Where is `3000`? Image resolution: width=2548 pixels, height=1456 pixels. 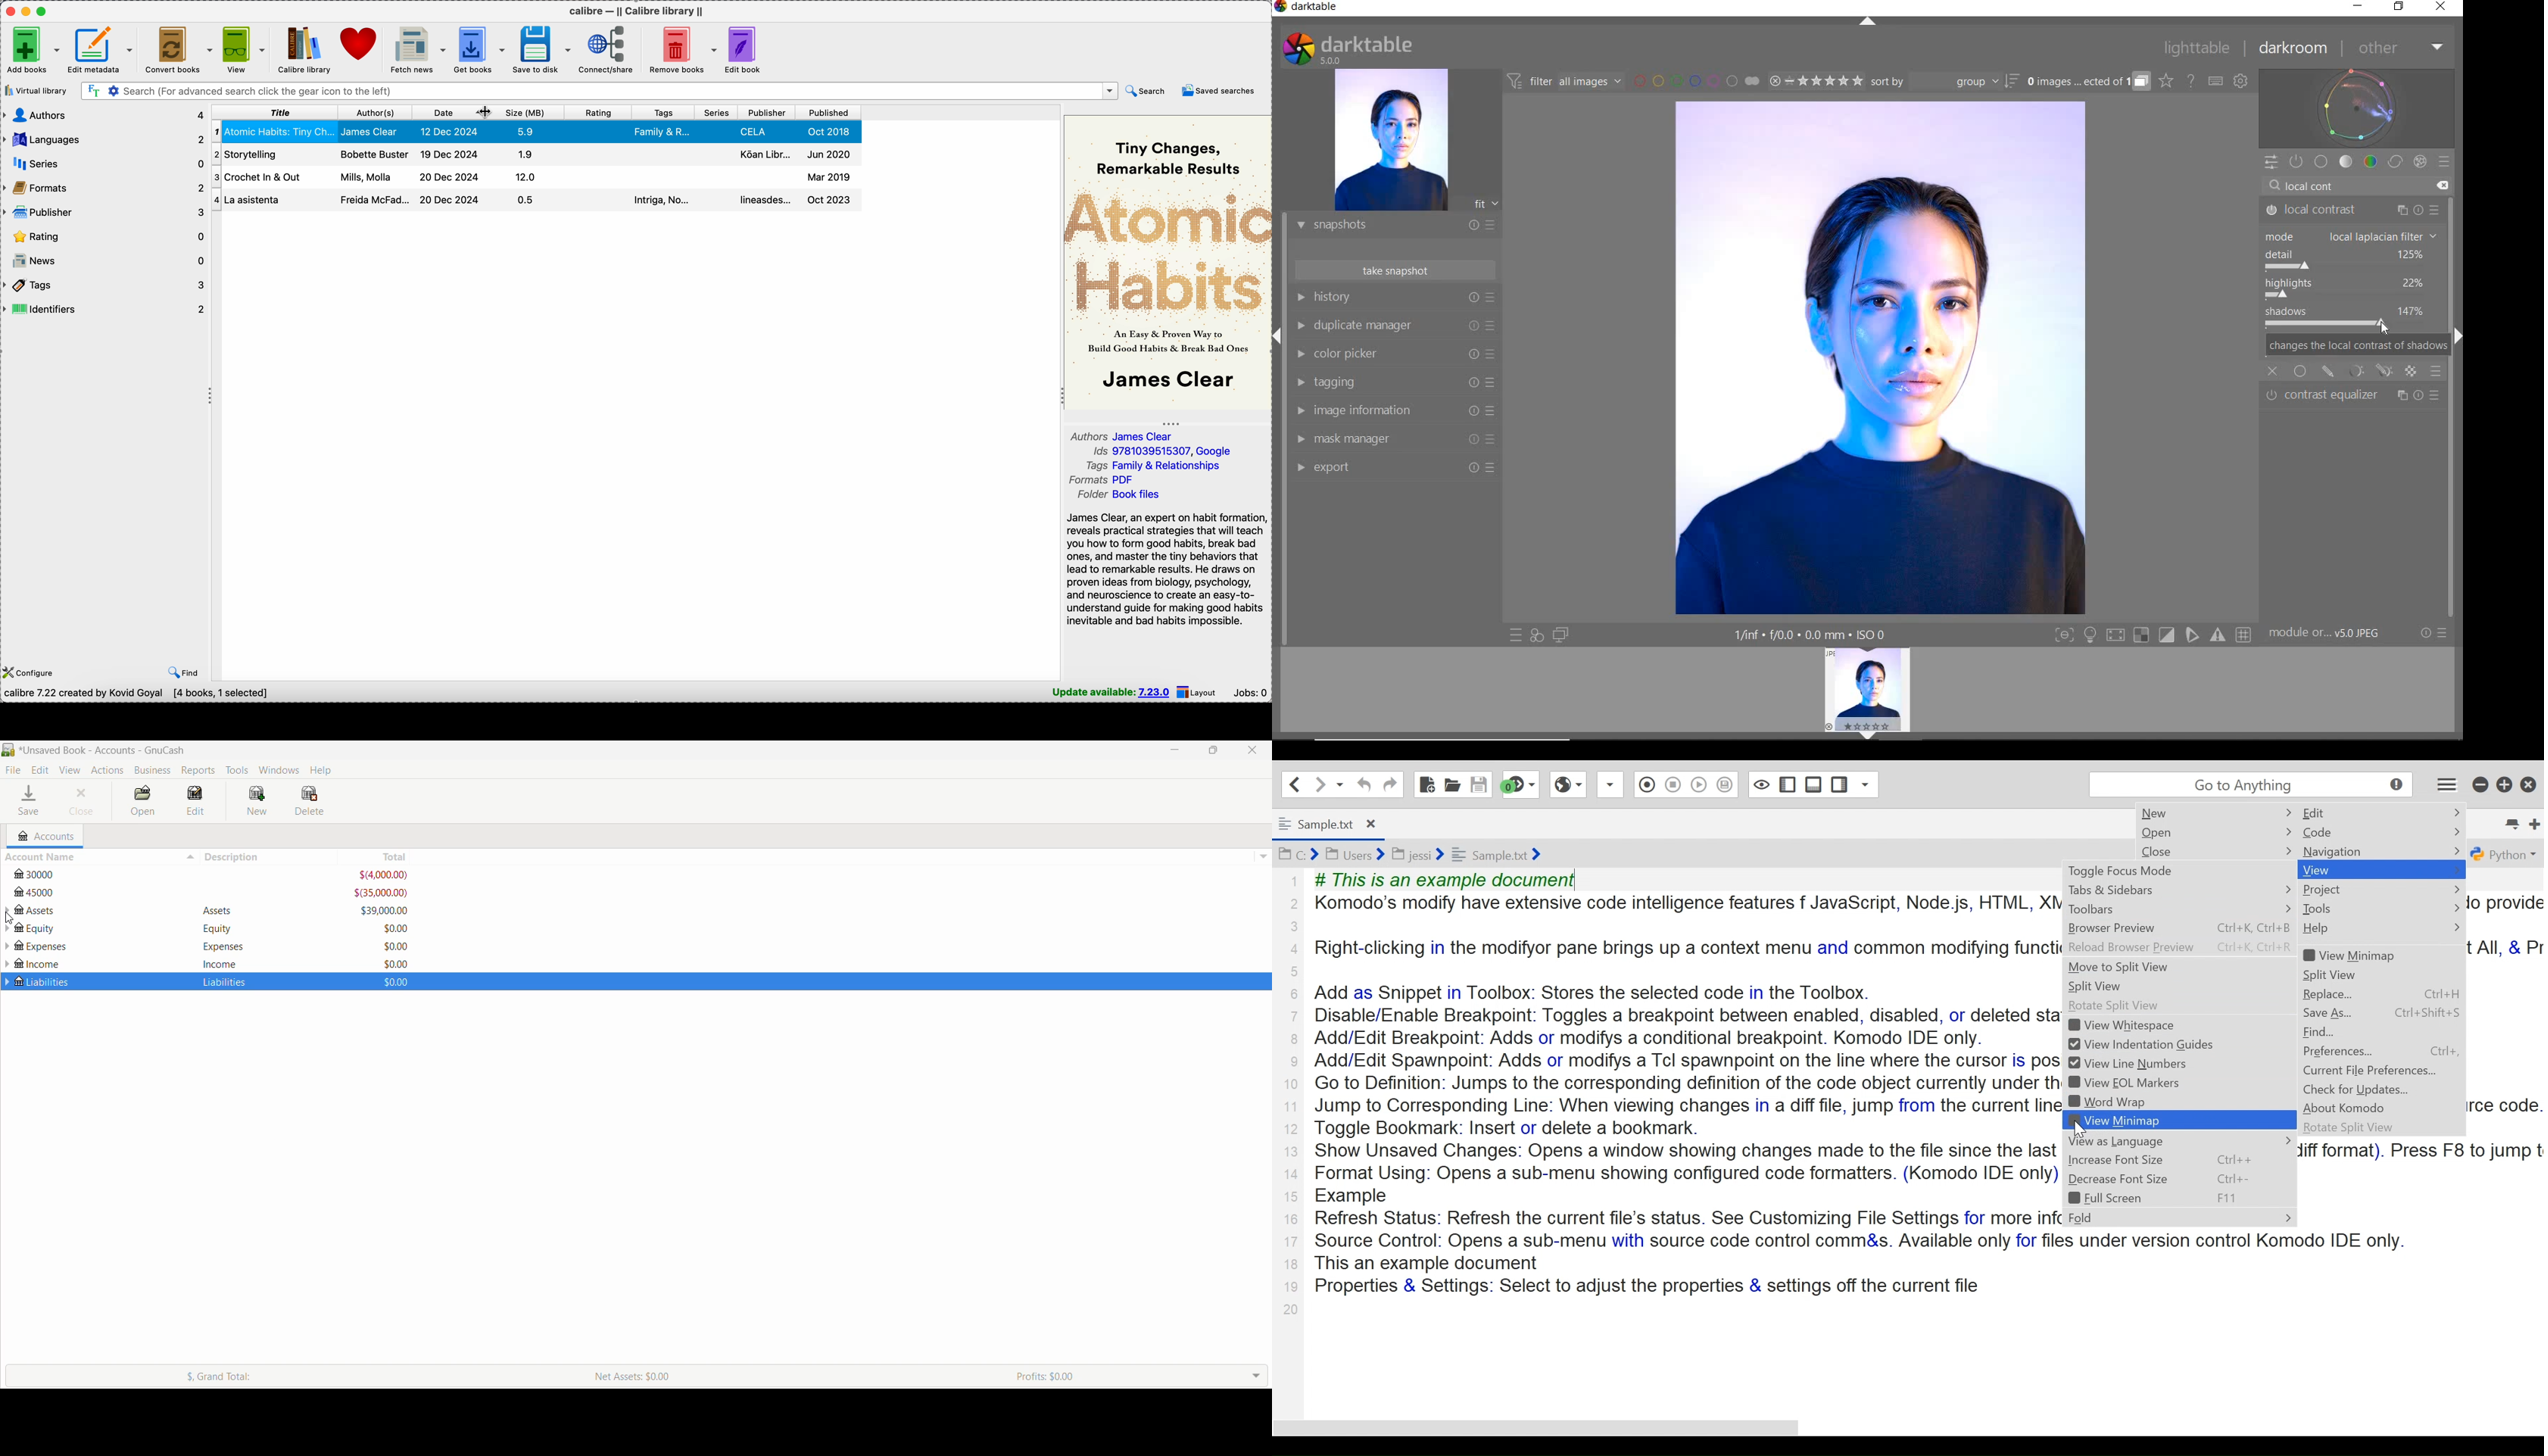
3000 is located at coordinates (101, 874).